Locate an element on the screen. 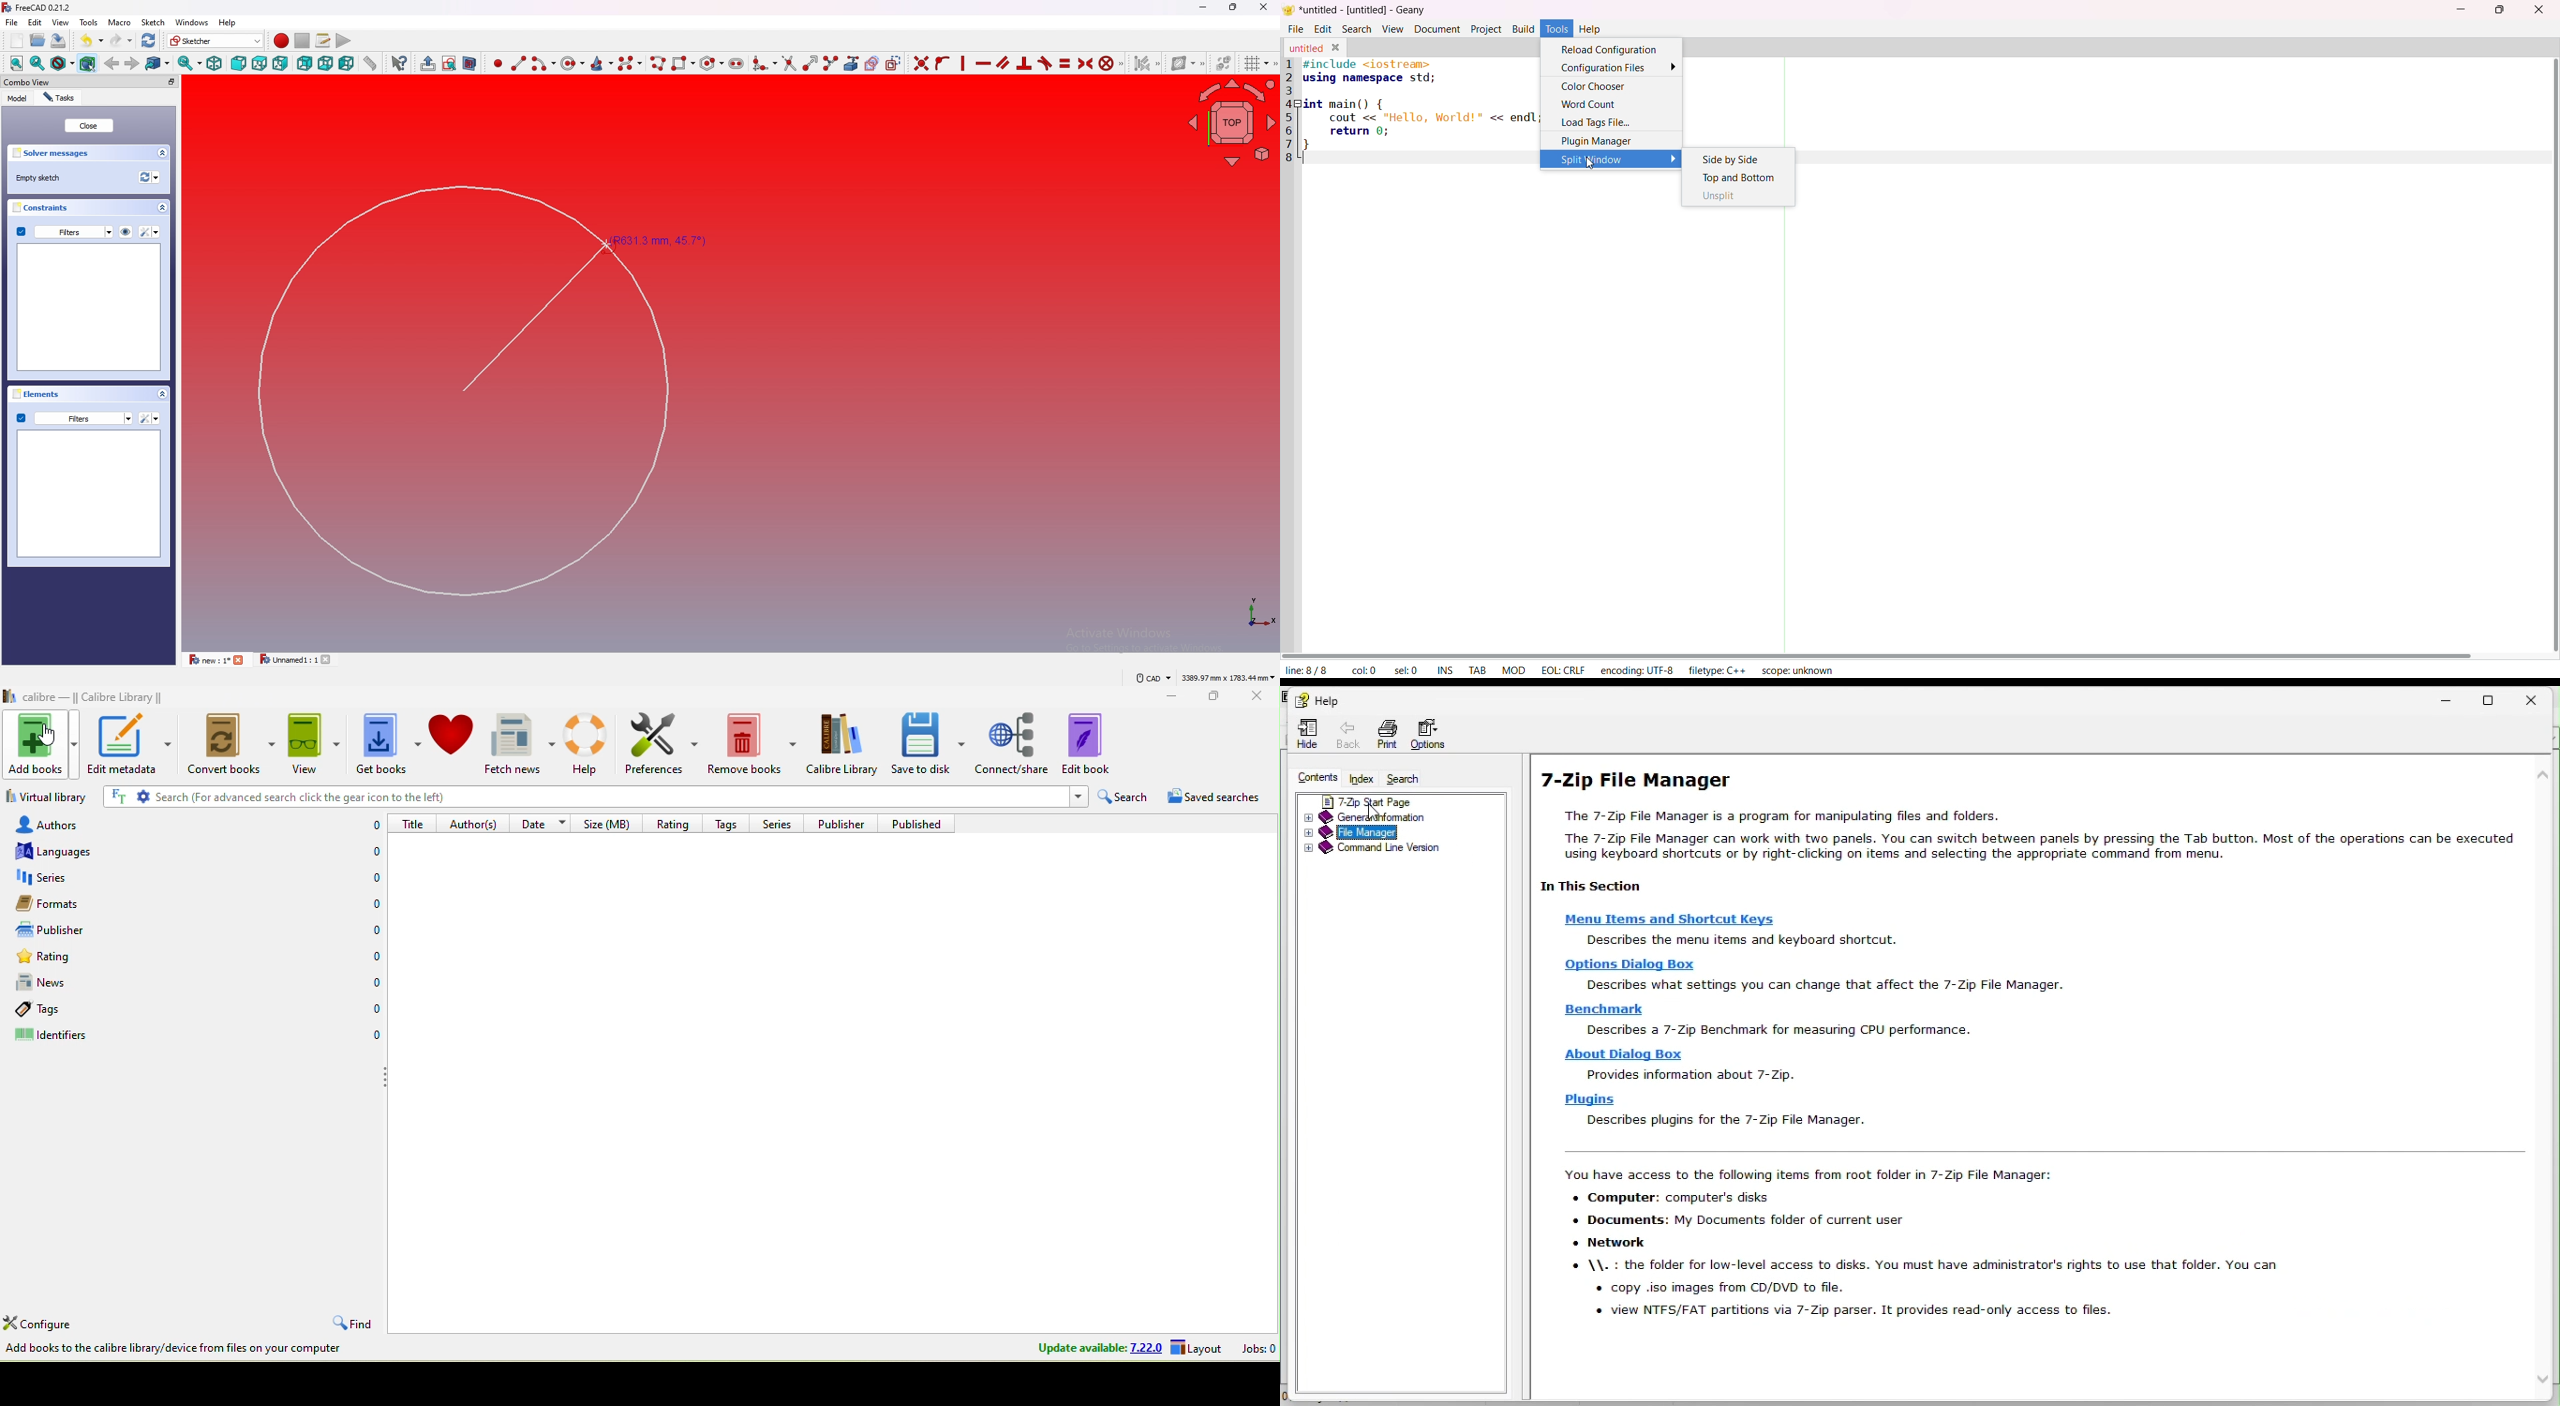 This screenshot has height=1428, width=2576. convert books is located at coordinates (231, 745).